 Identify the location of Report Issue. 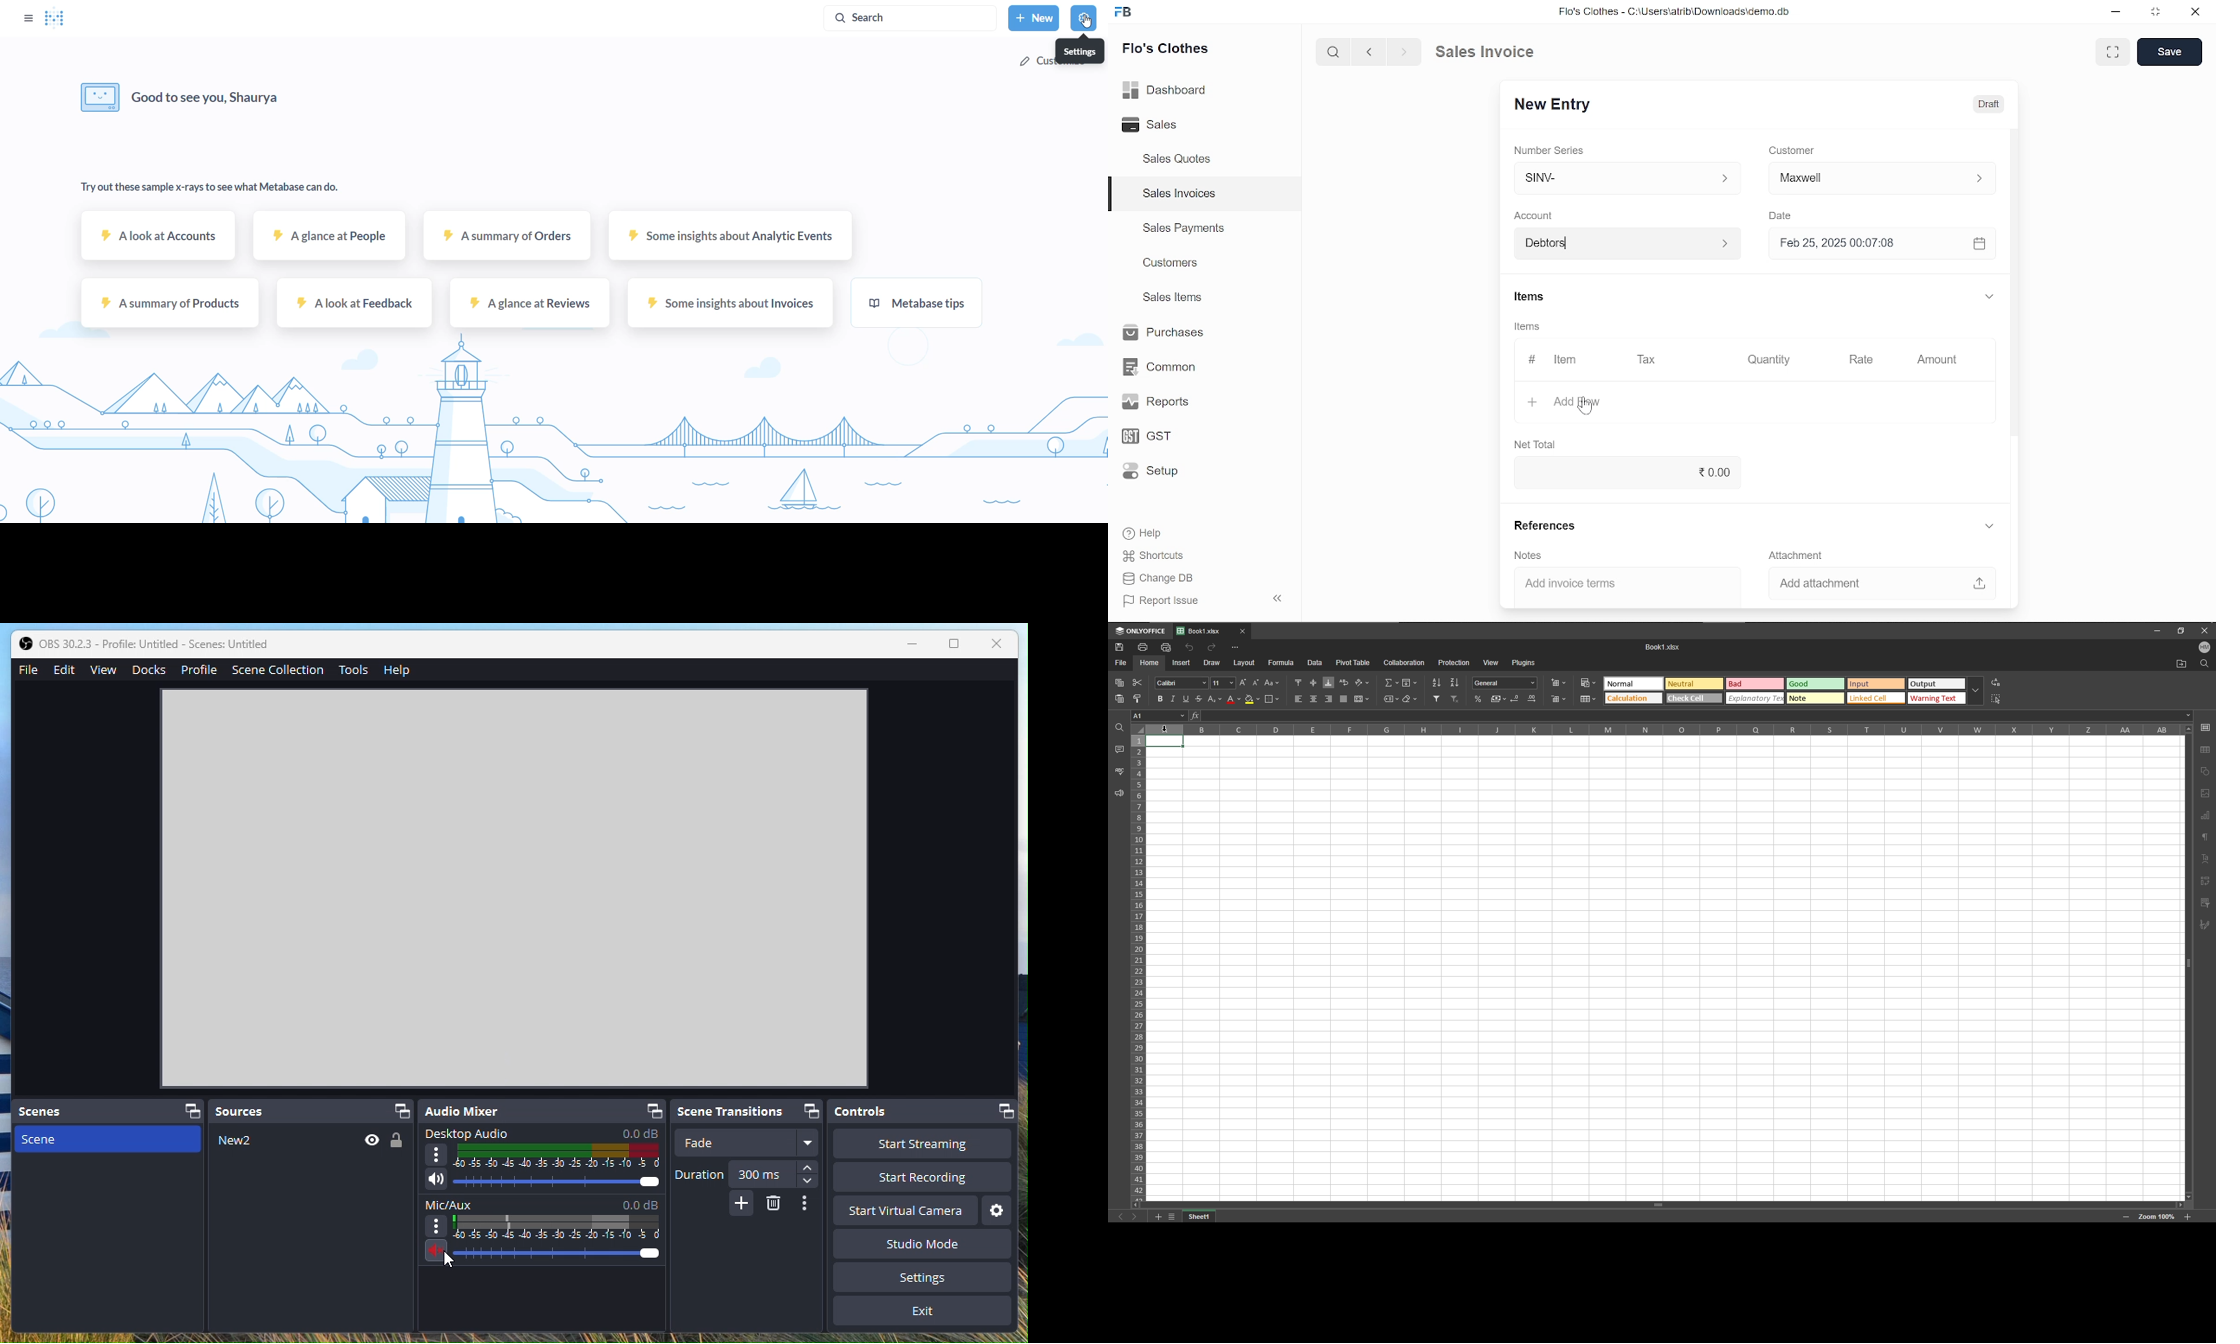
(1161, 600).